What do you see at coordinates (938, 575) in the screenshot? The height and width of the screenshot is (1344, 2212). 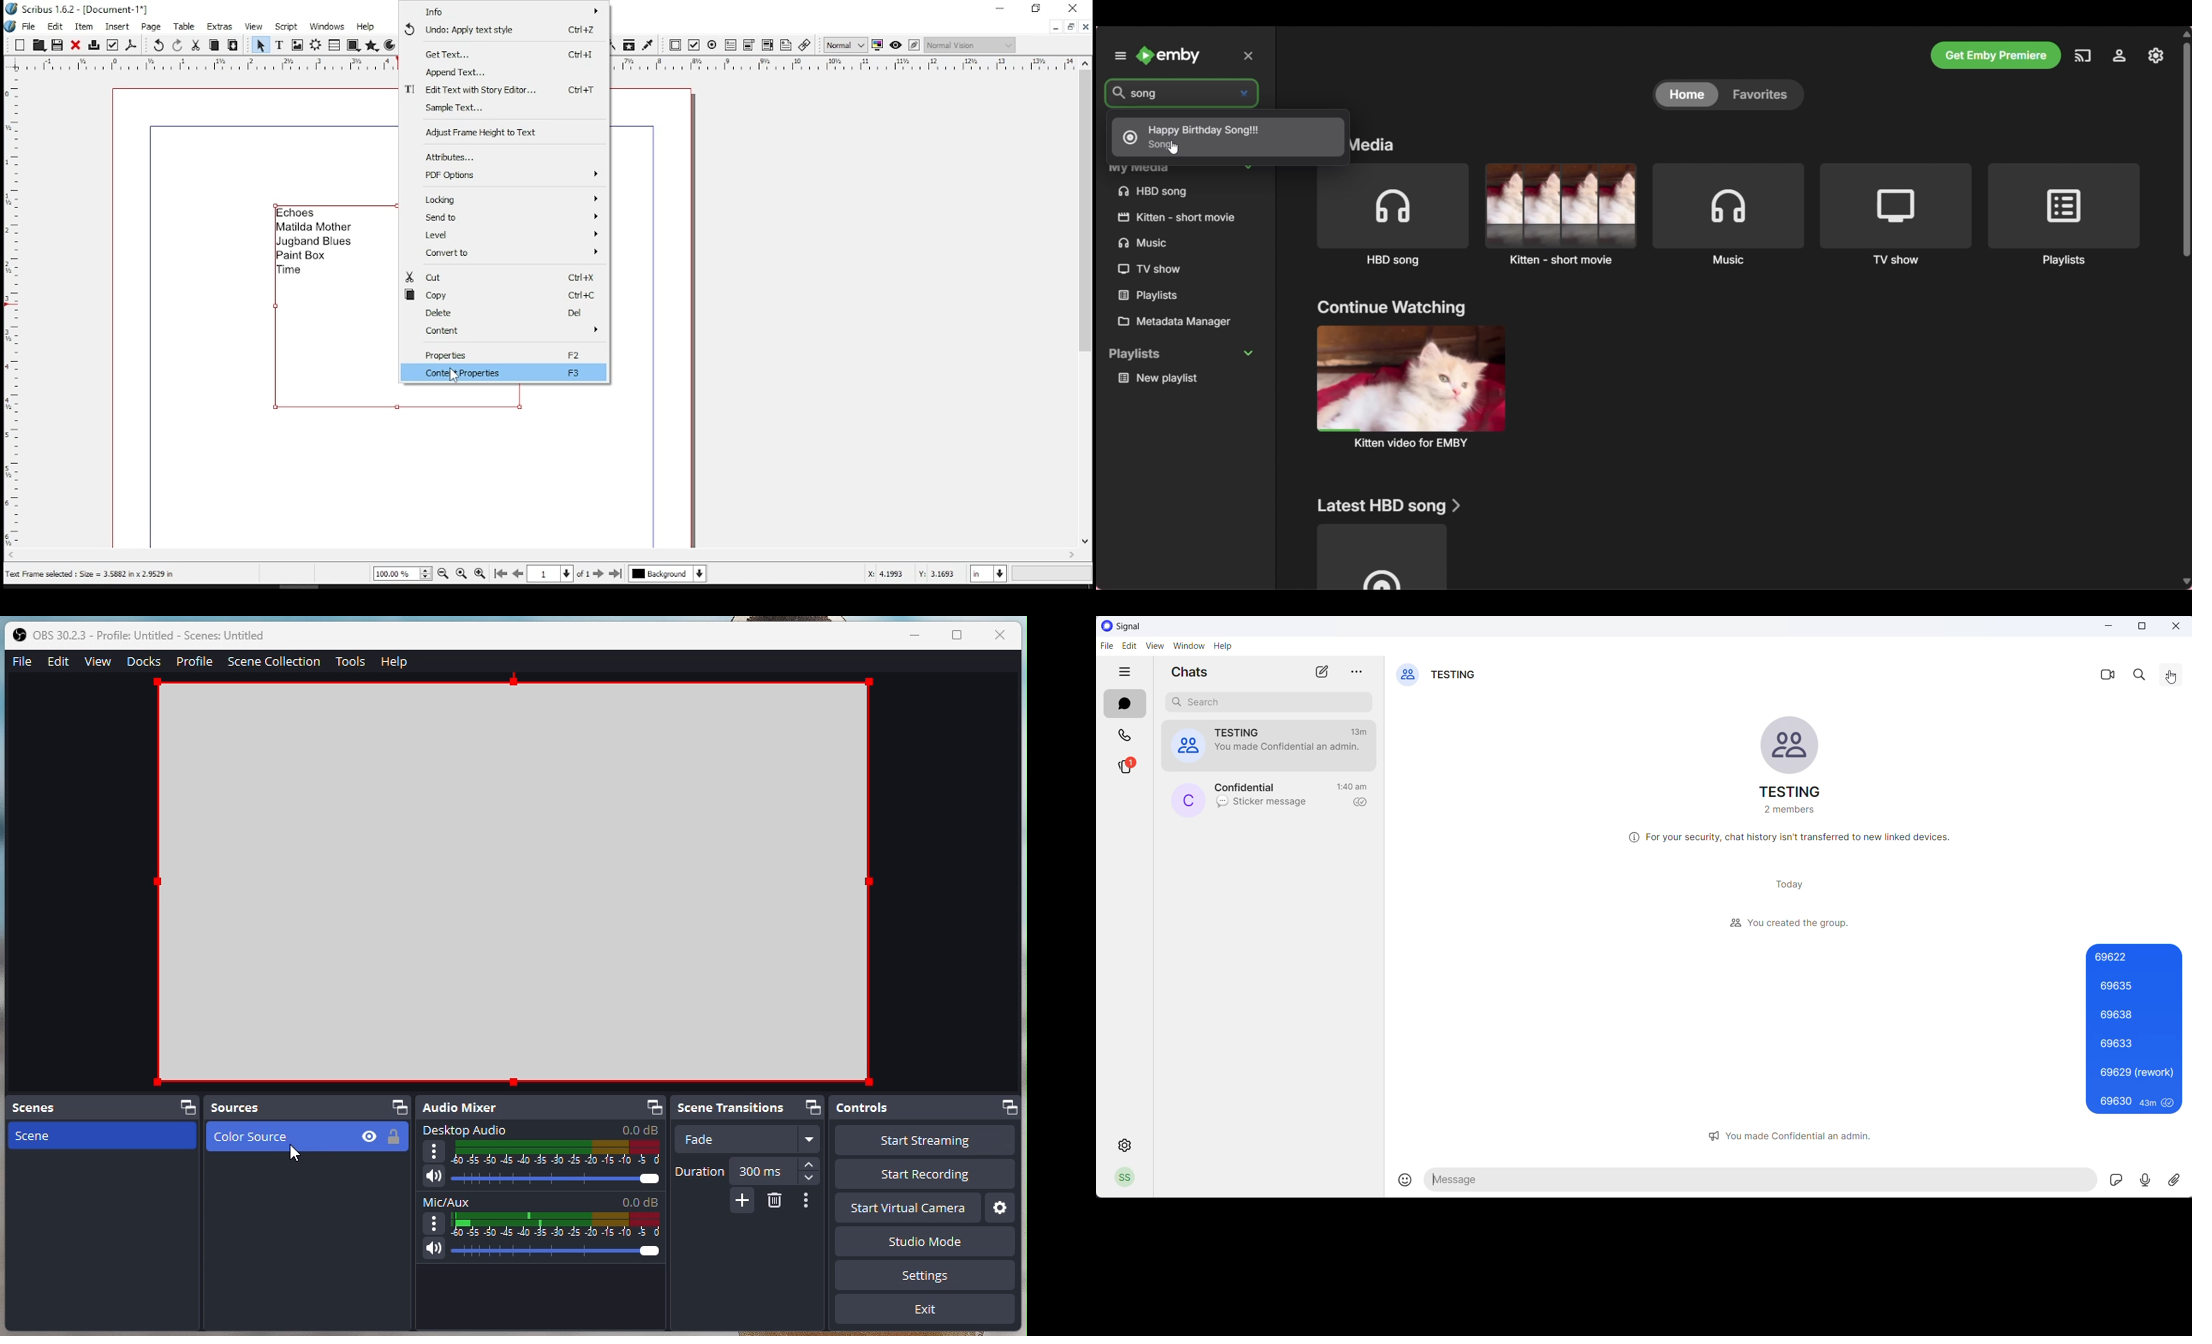 I see `Y: 3.1693` at bounding box center [938, 575].